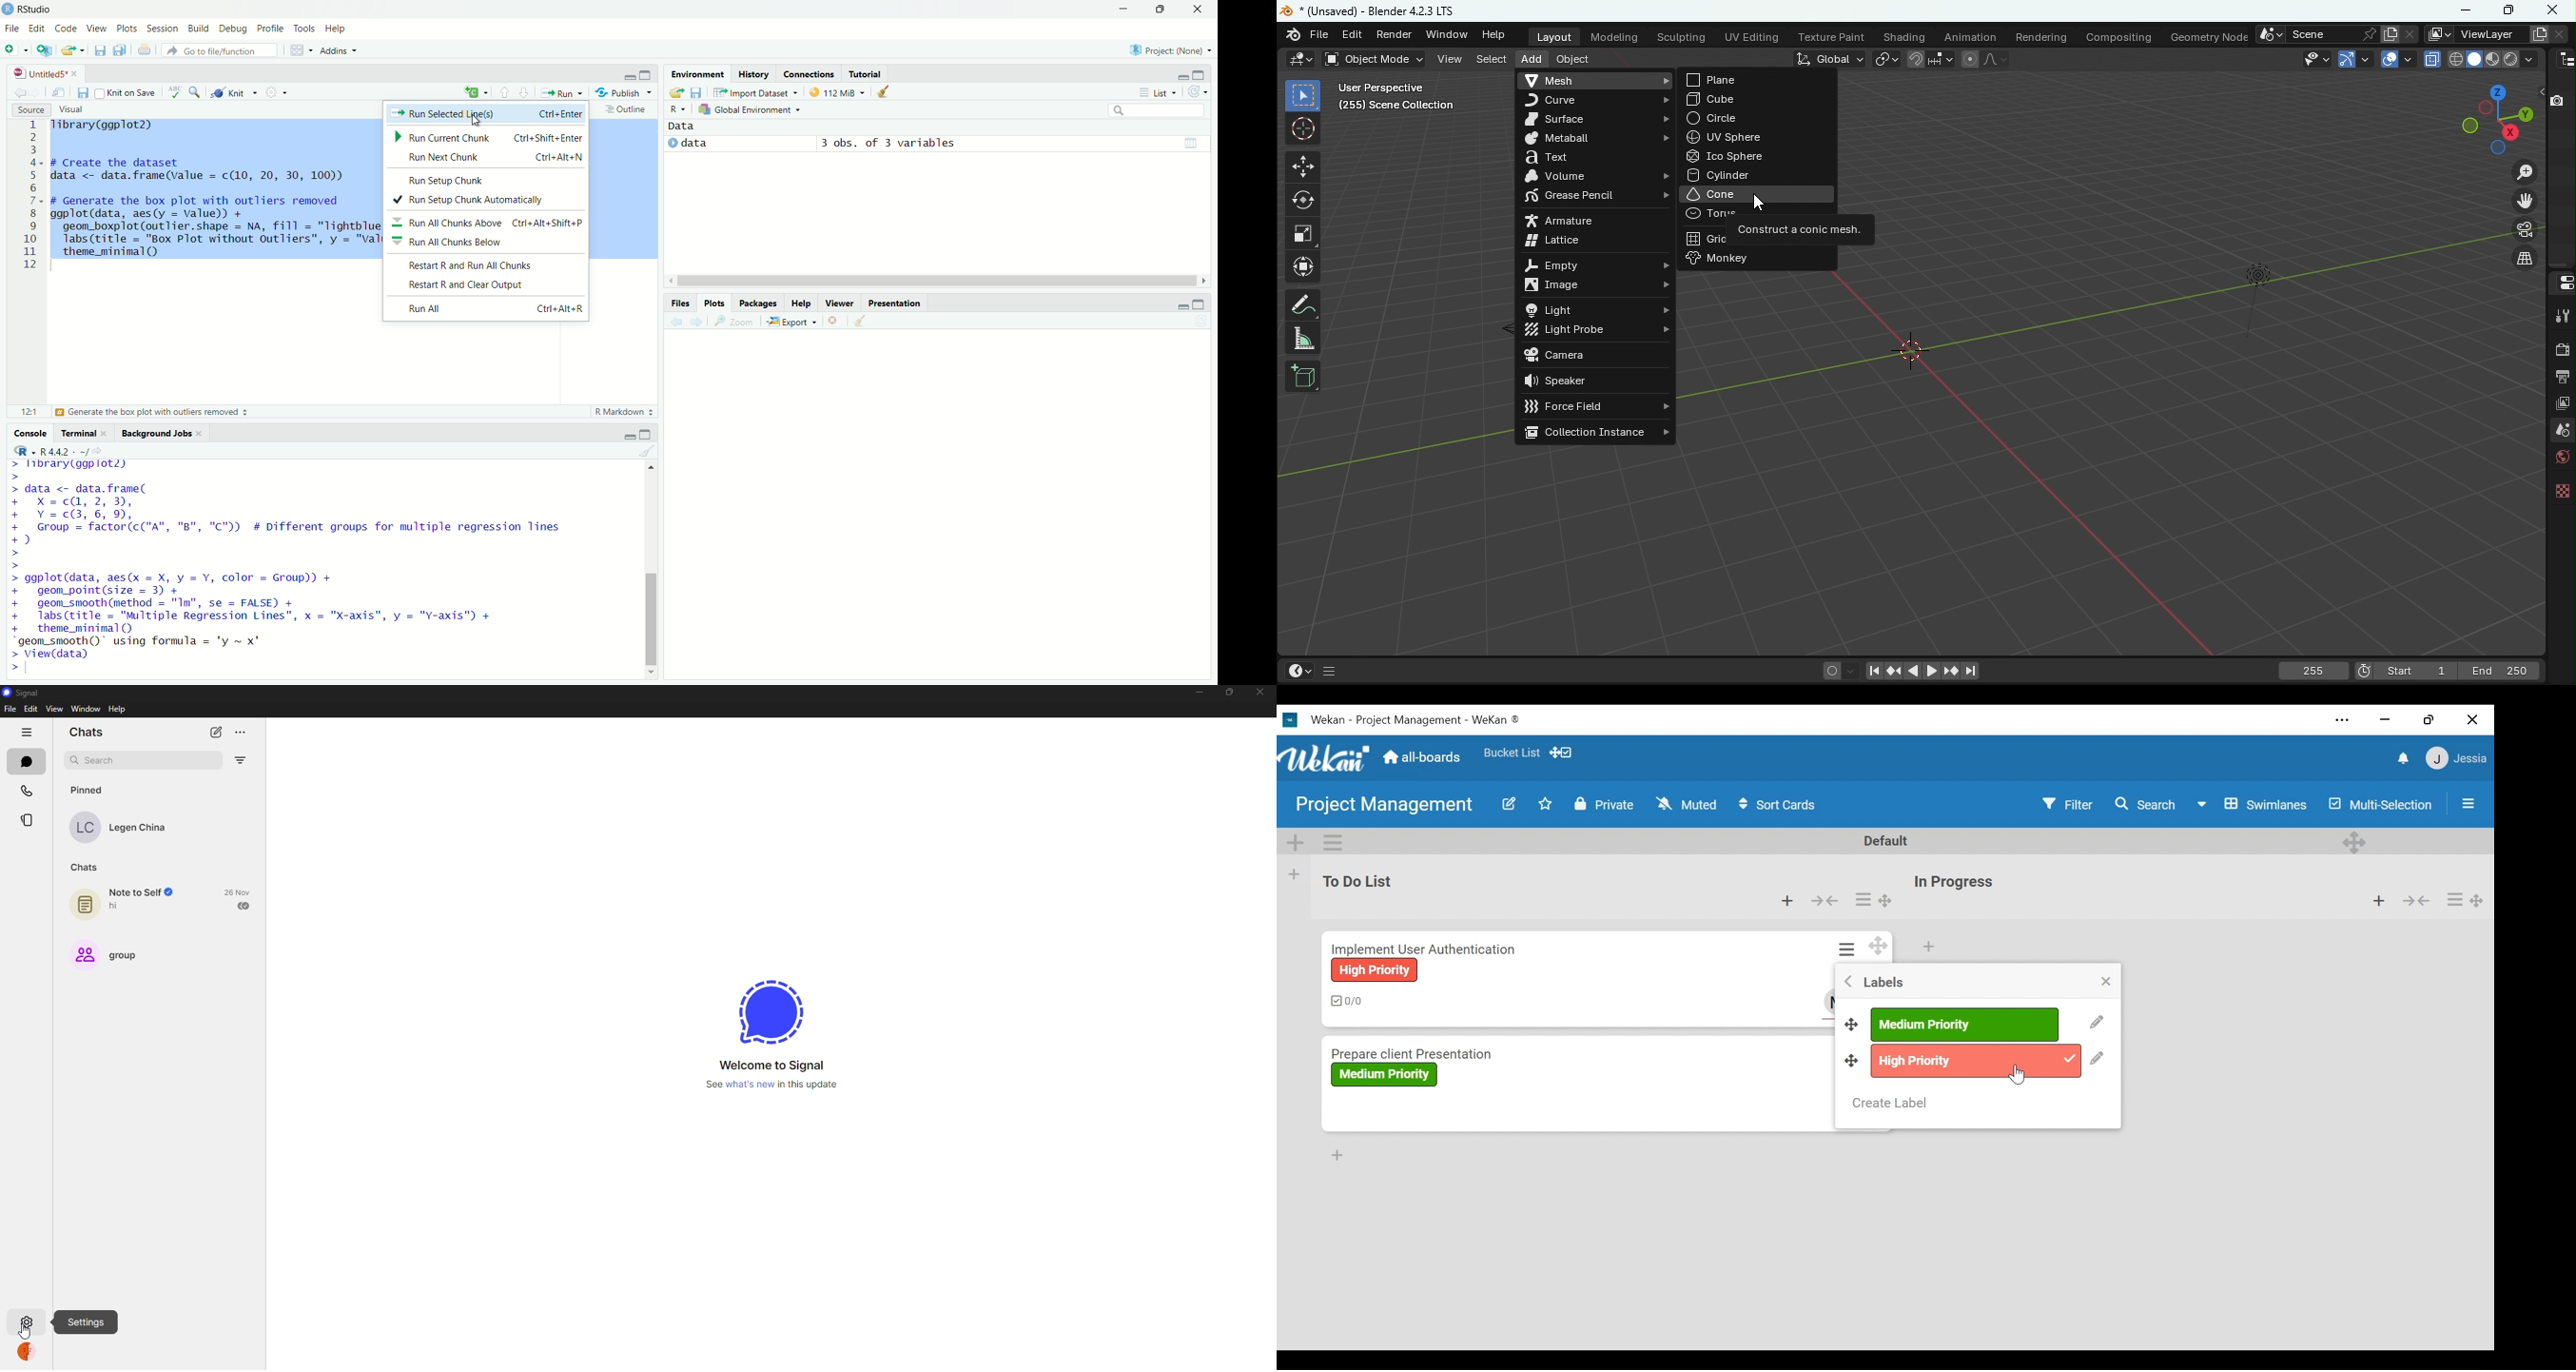  Describe the element at coordinates (80, 94) in the screenshot. I see `files` at that location.